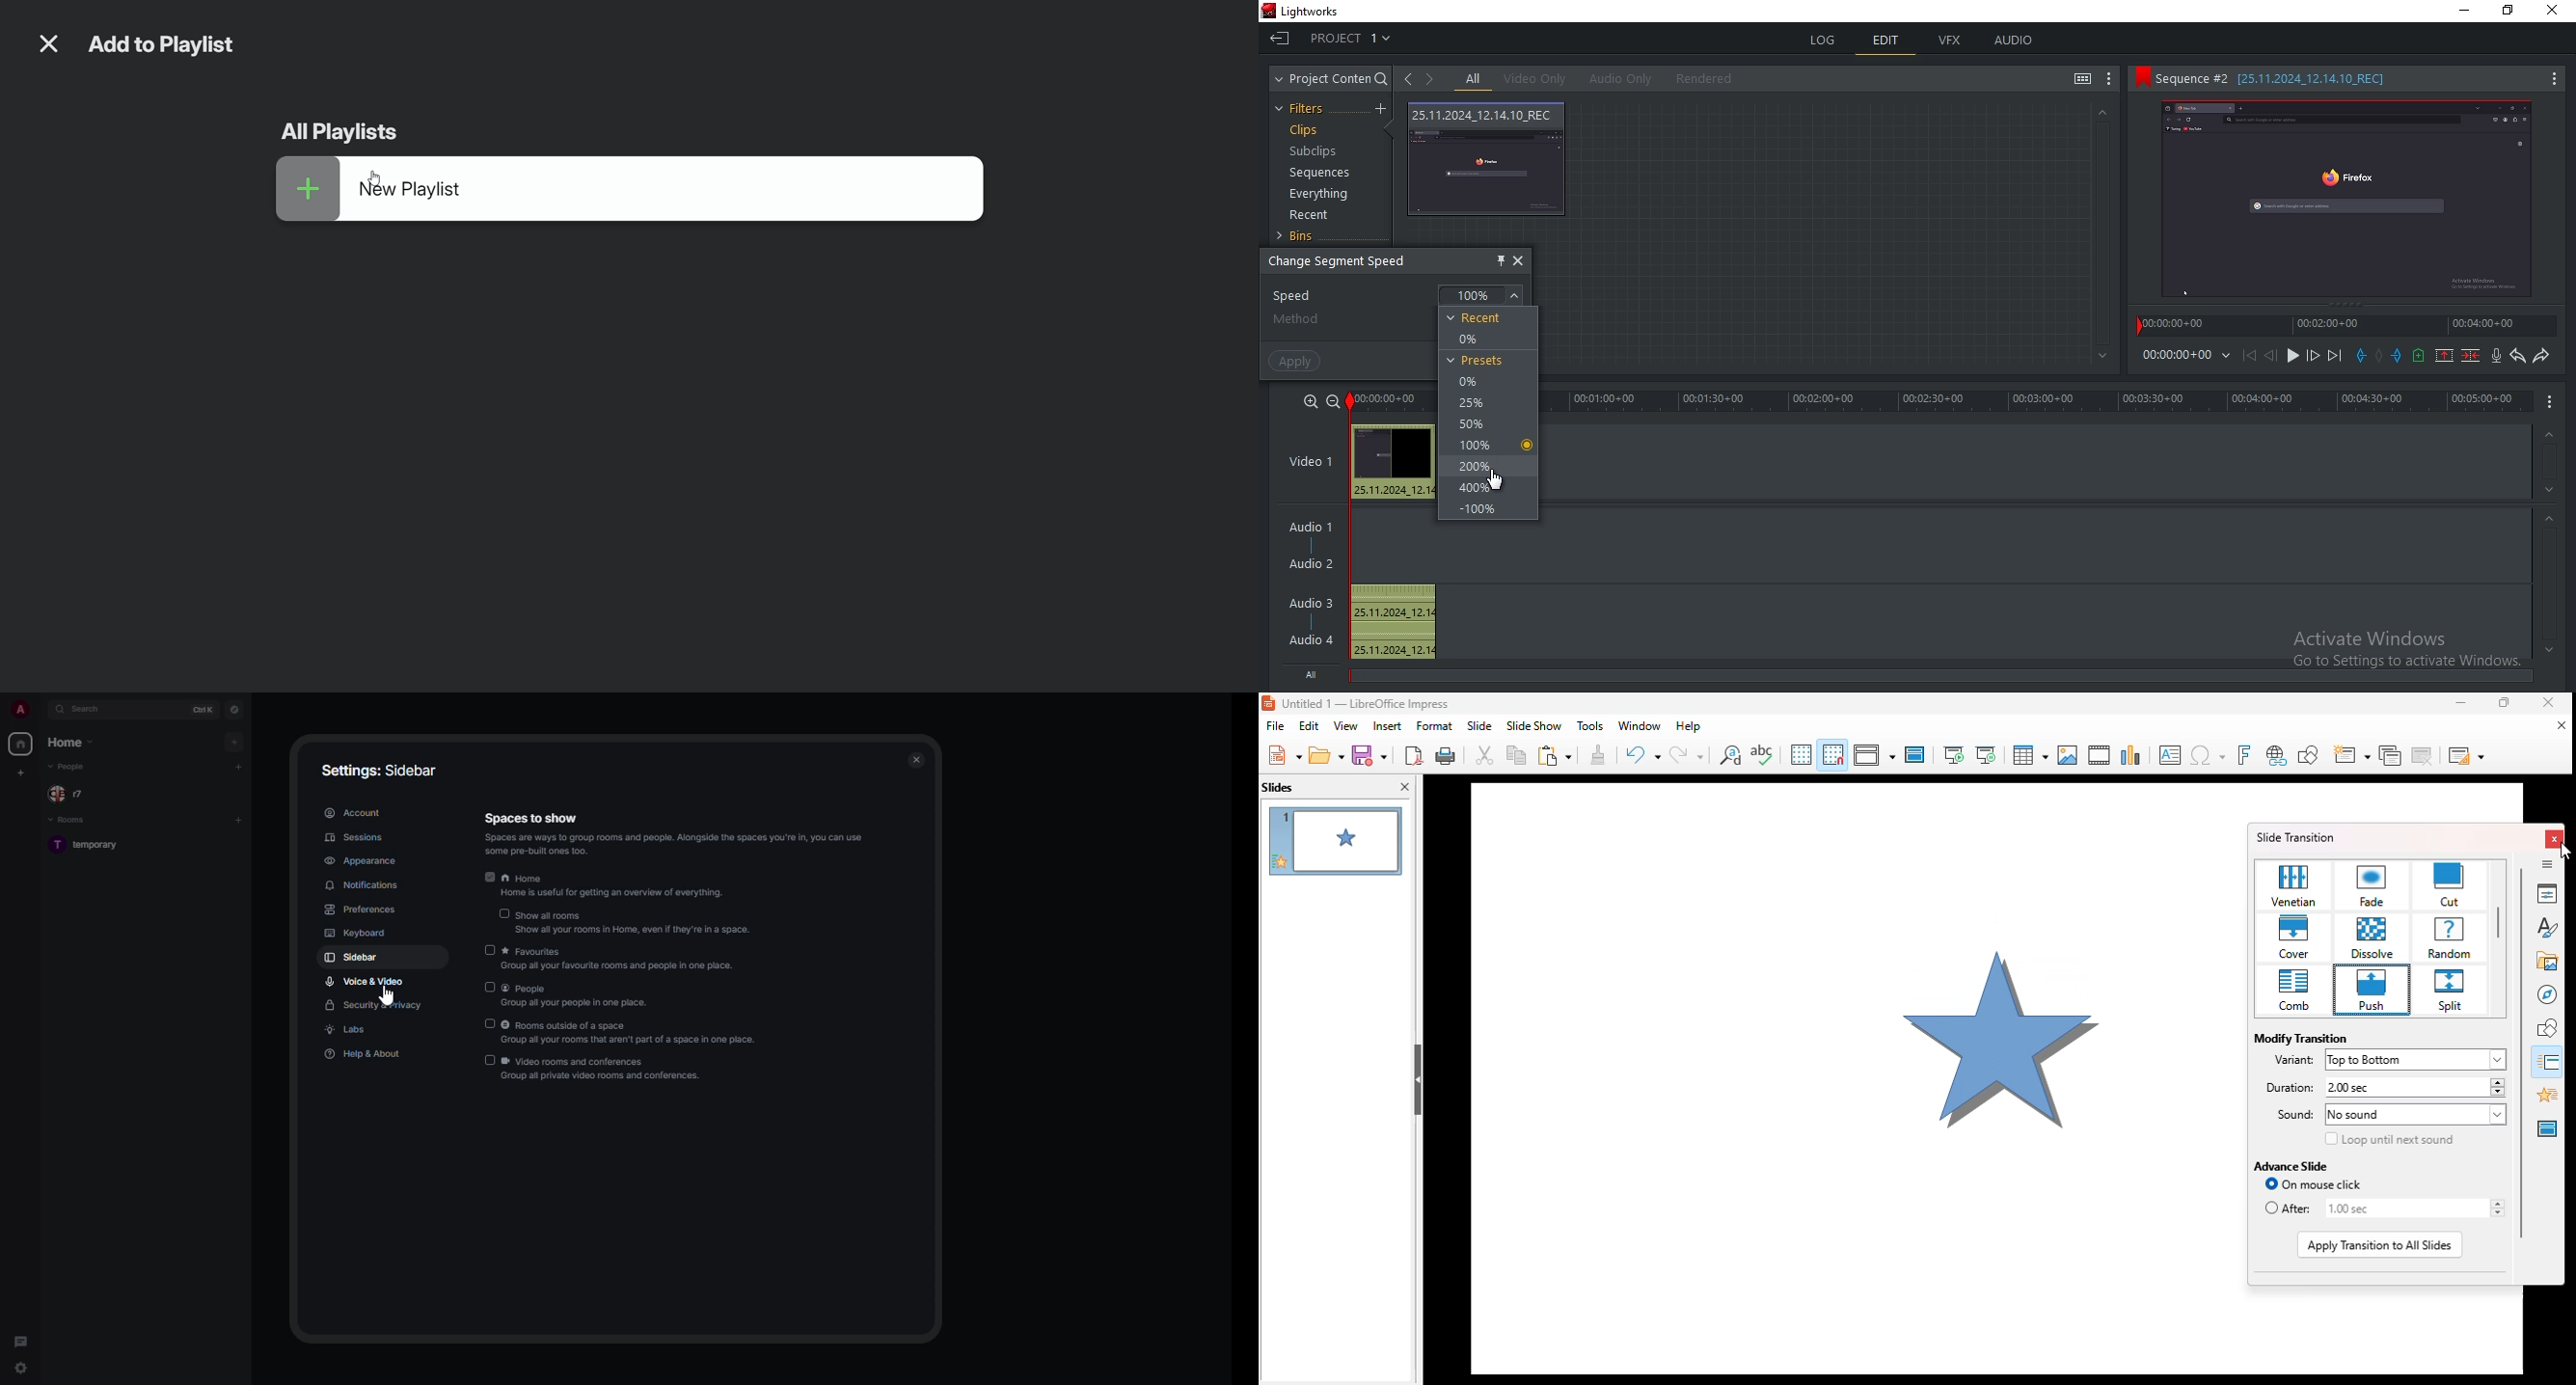 The width and height of the screenshot is (2576, 1400). Describe the element at coordinates (1318, 196) in the screenshot. I see `everything` at that location.